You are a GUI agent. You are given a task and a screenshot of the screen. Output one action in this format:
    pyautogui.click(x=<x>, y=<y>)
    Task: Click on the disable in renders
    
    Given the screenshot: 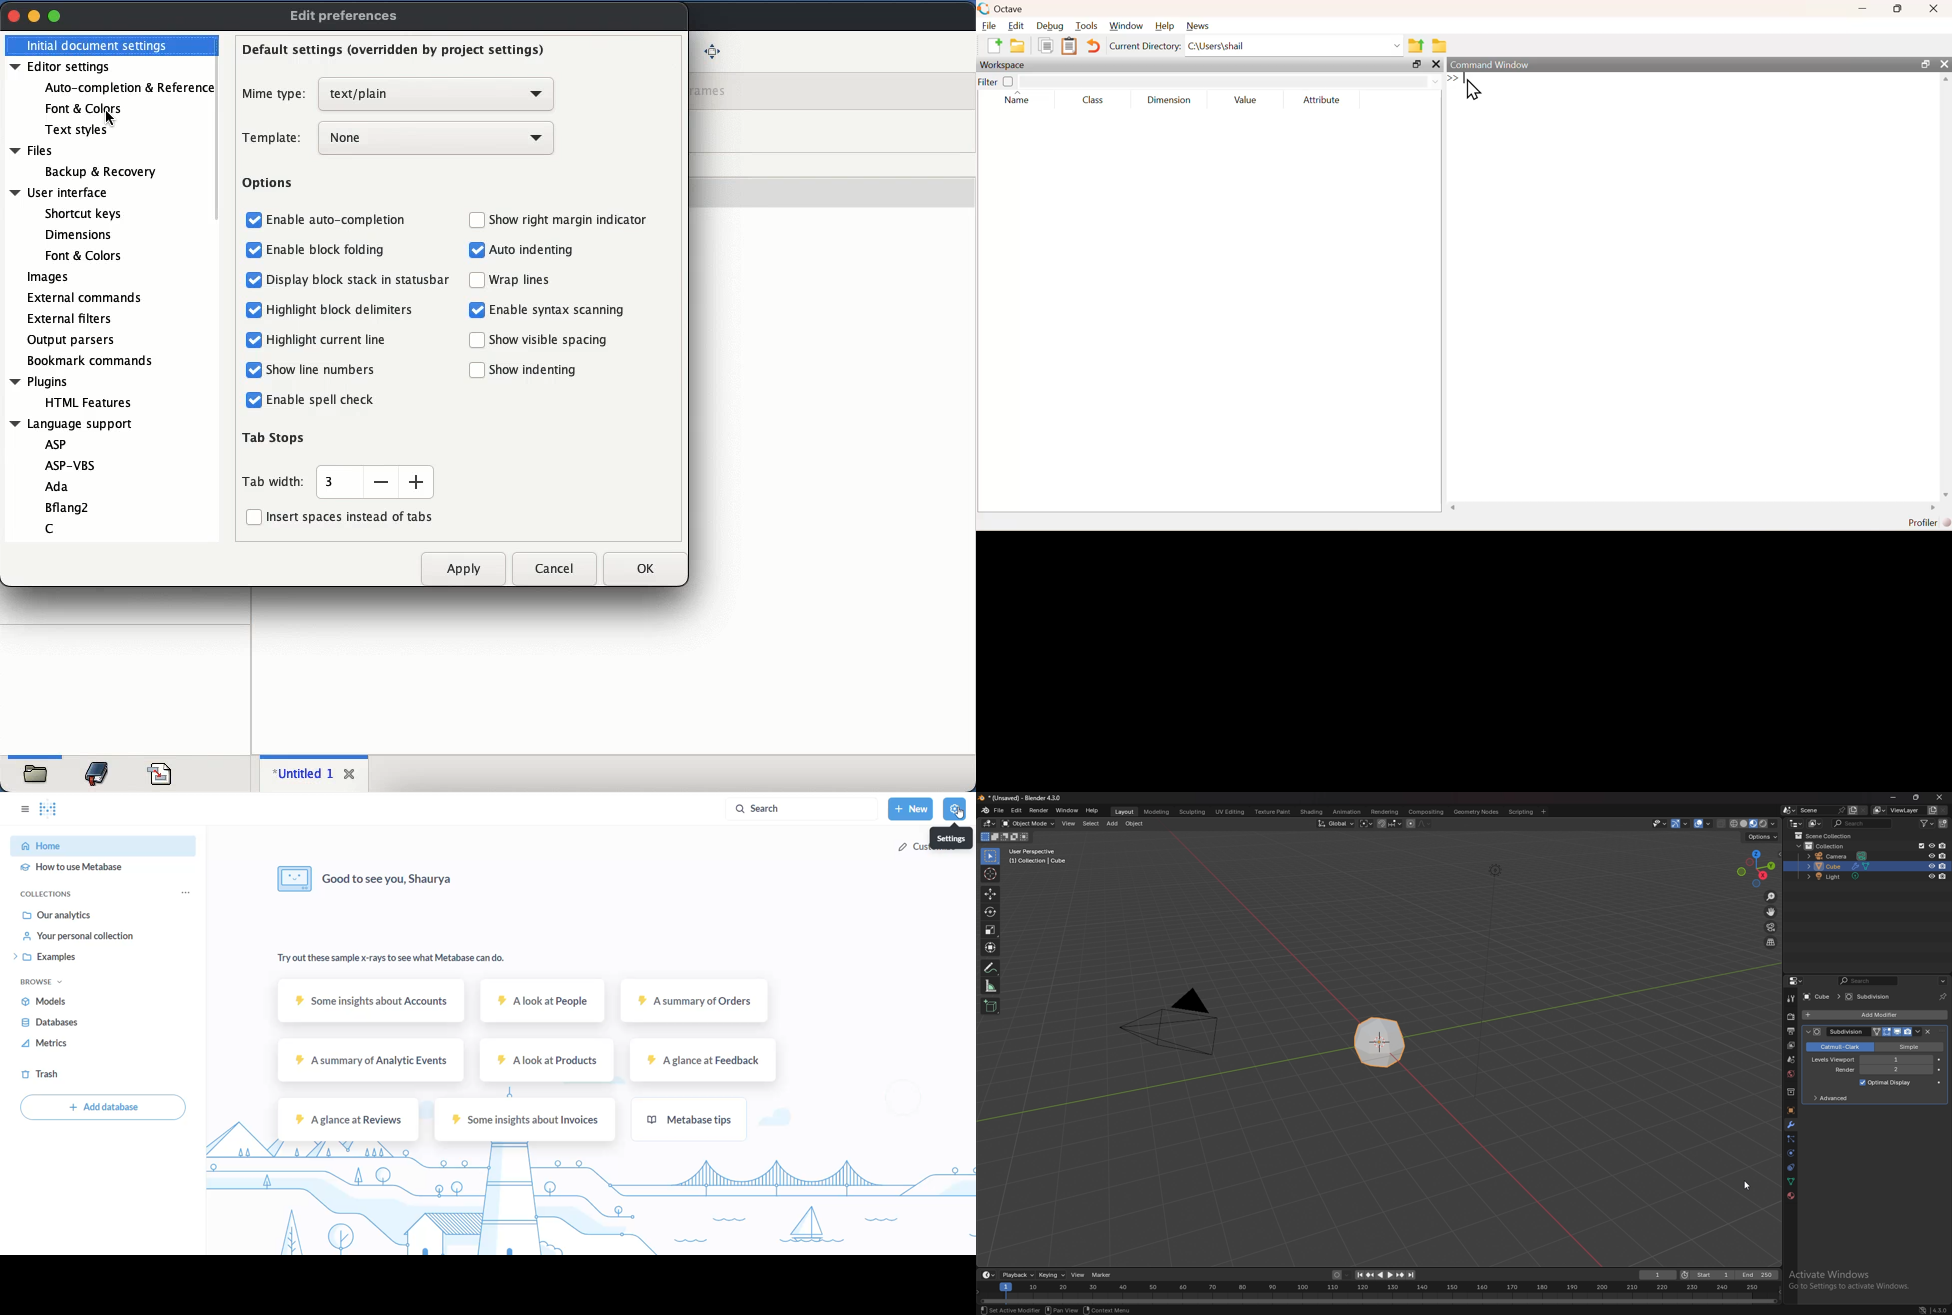 What is the action you would take?
    pyautogui.click(x=1943, y=846)
    